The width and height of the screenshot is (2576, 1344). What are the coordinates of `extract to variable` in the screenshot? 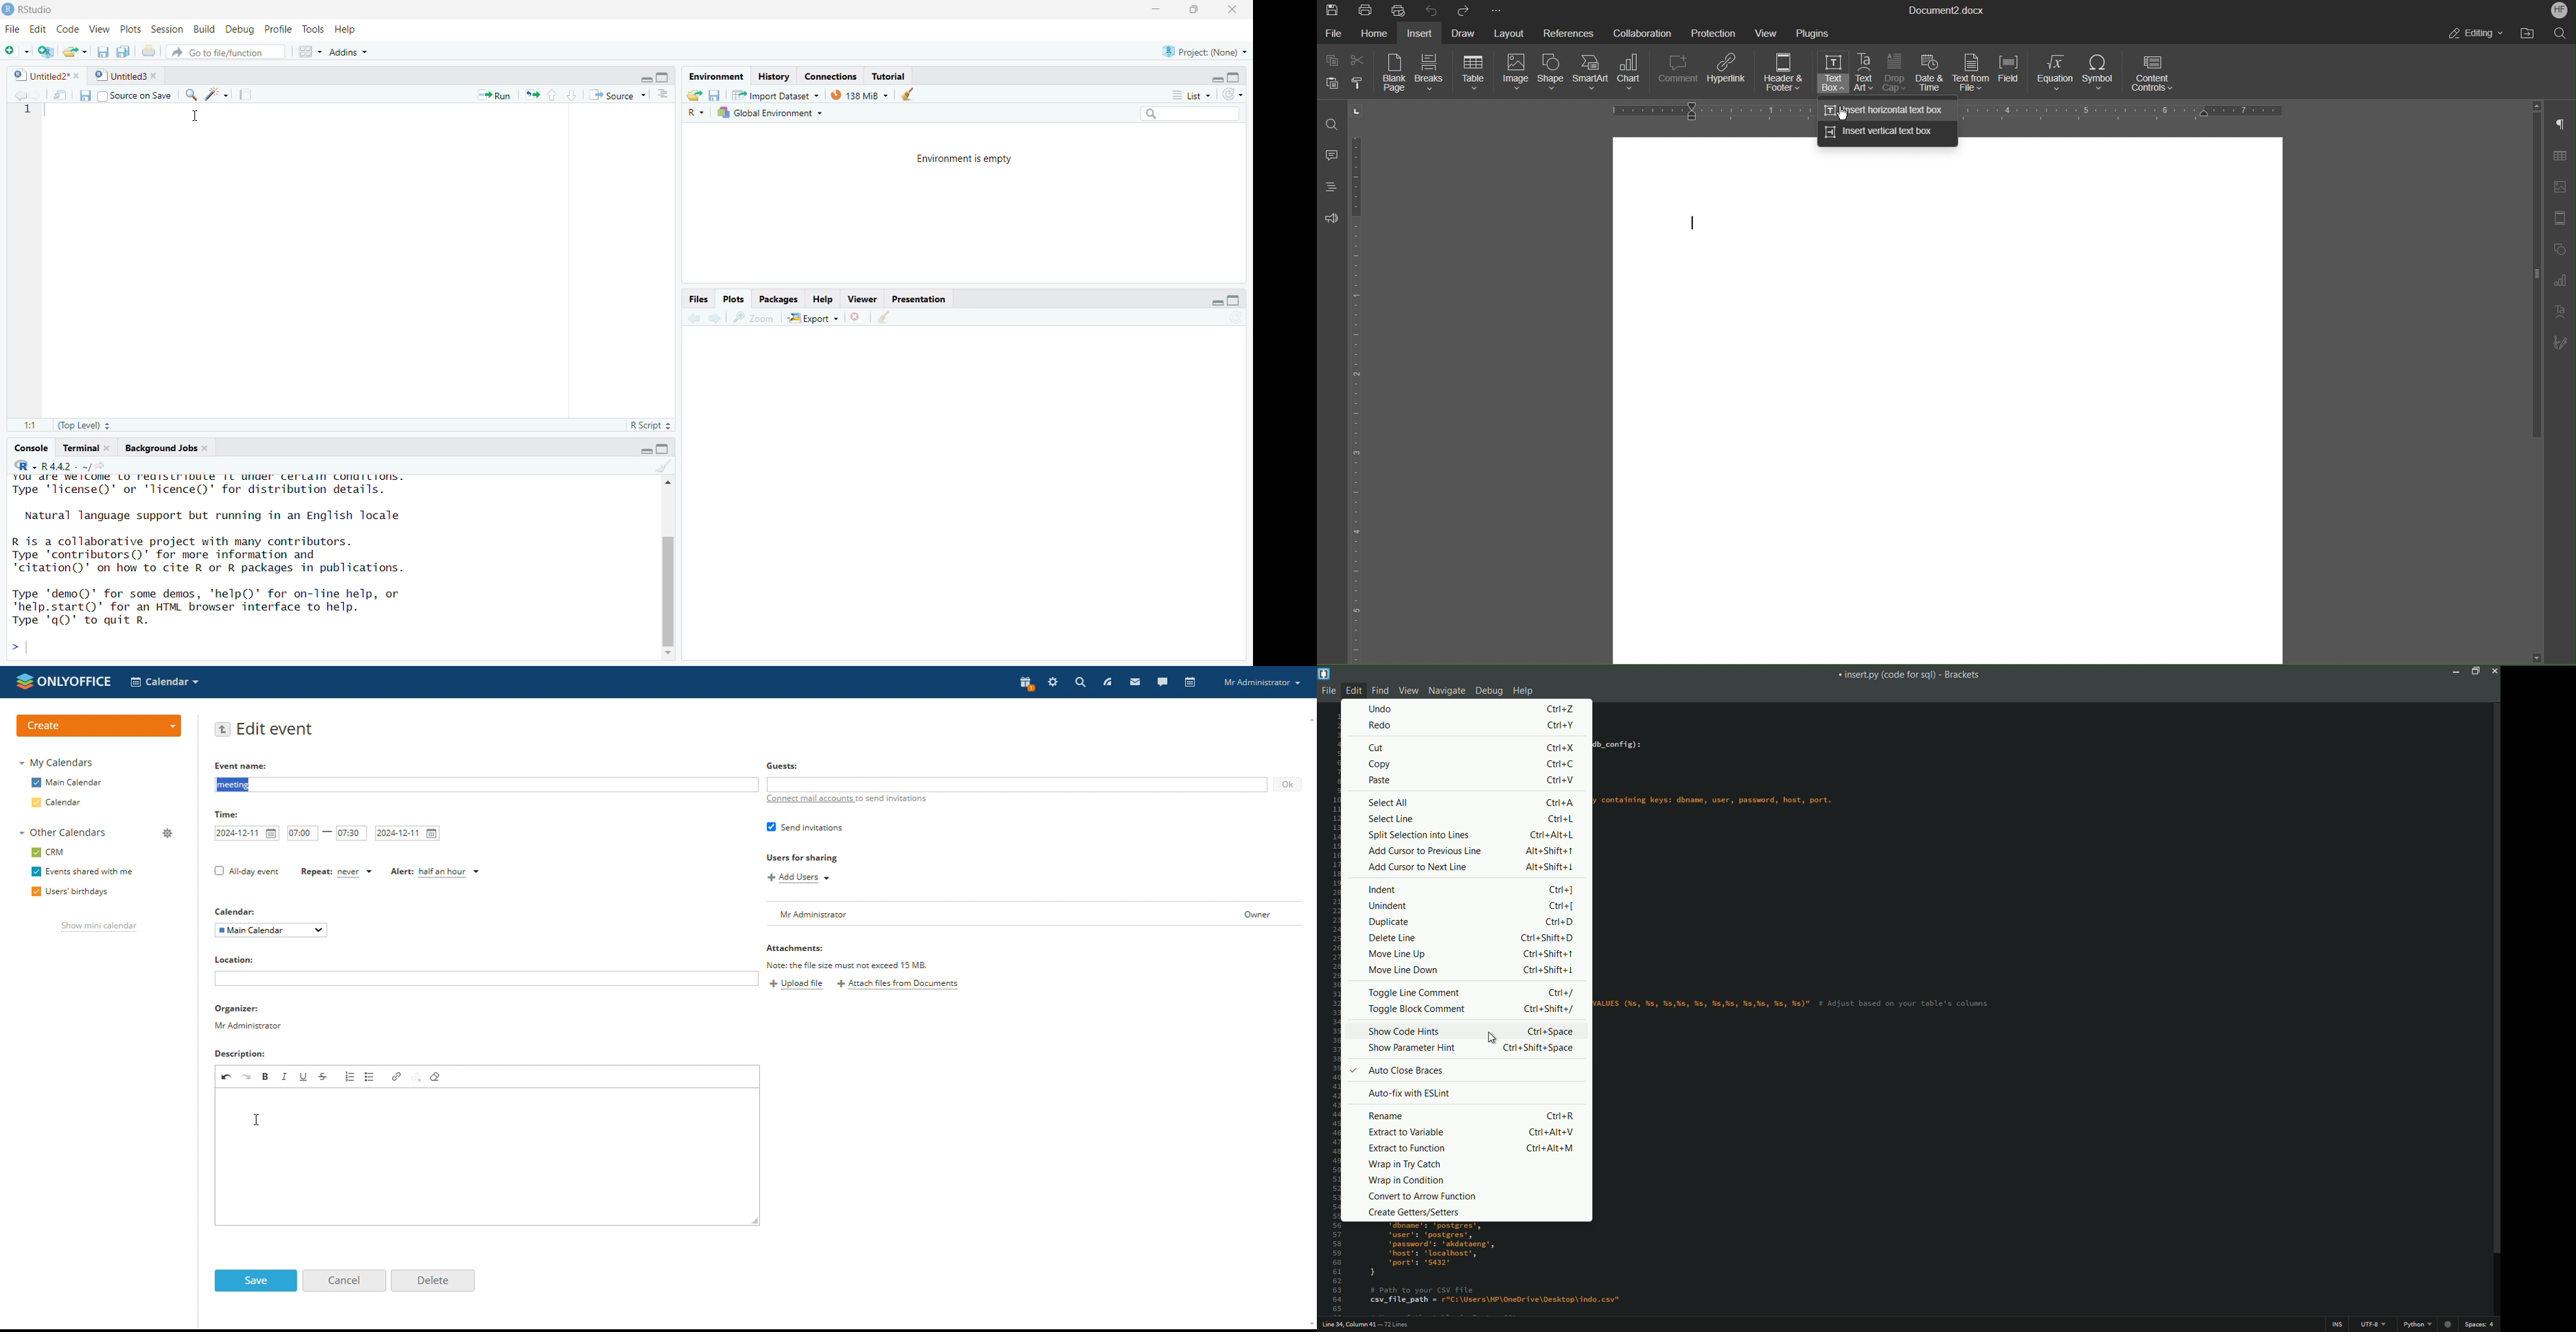 It's located at (1406, 1133).